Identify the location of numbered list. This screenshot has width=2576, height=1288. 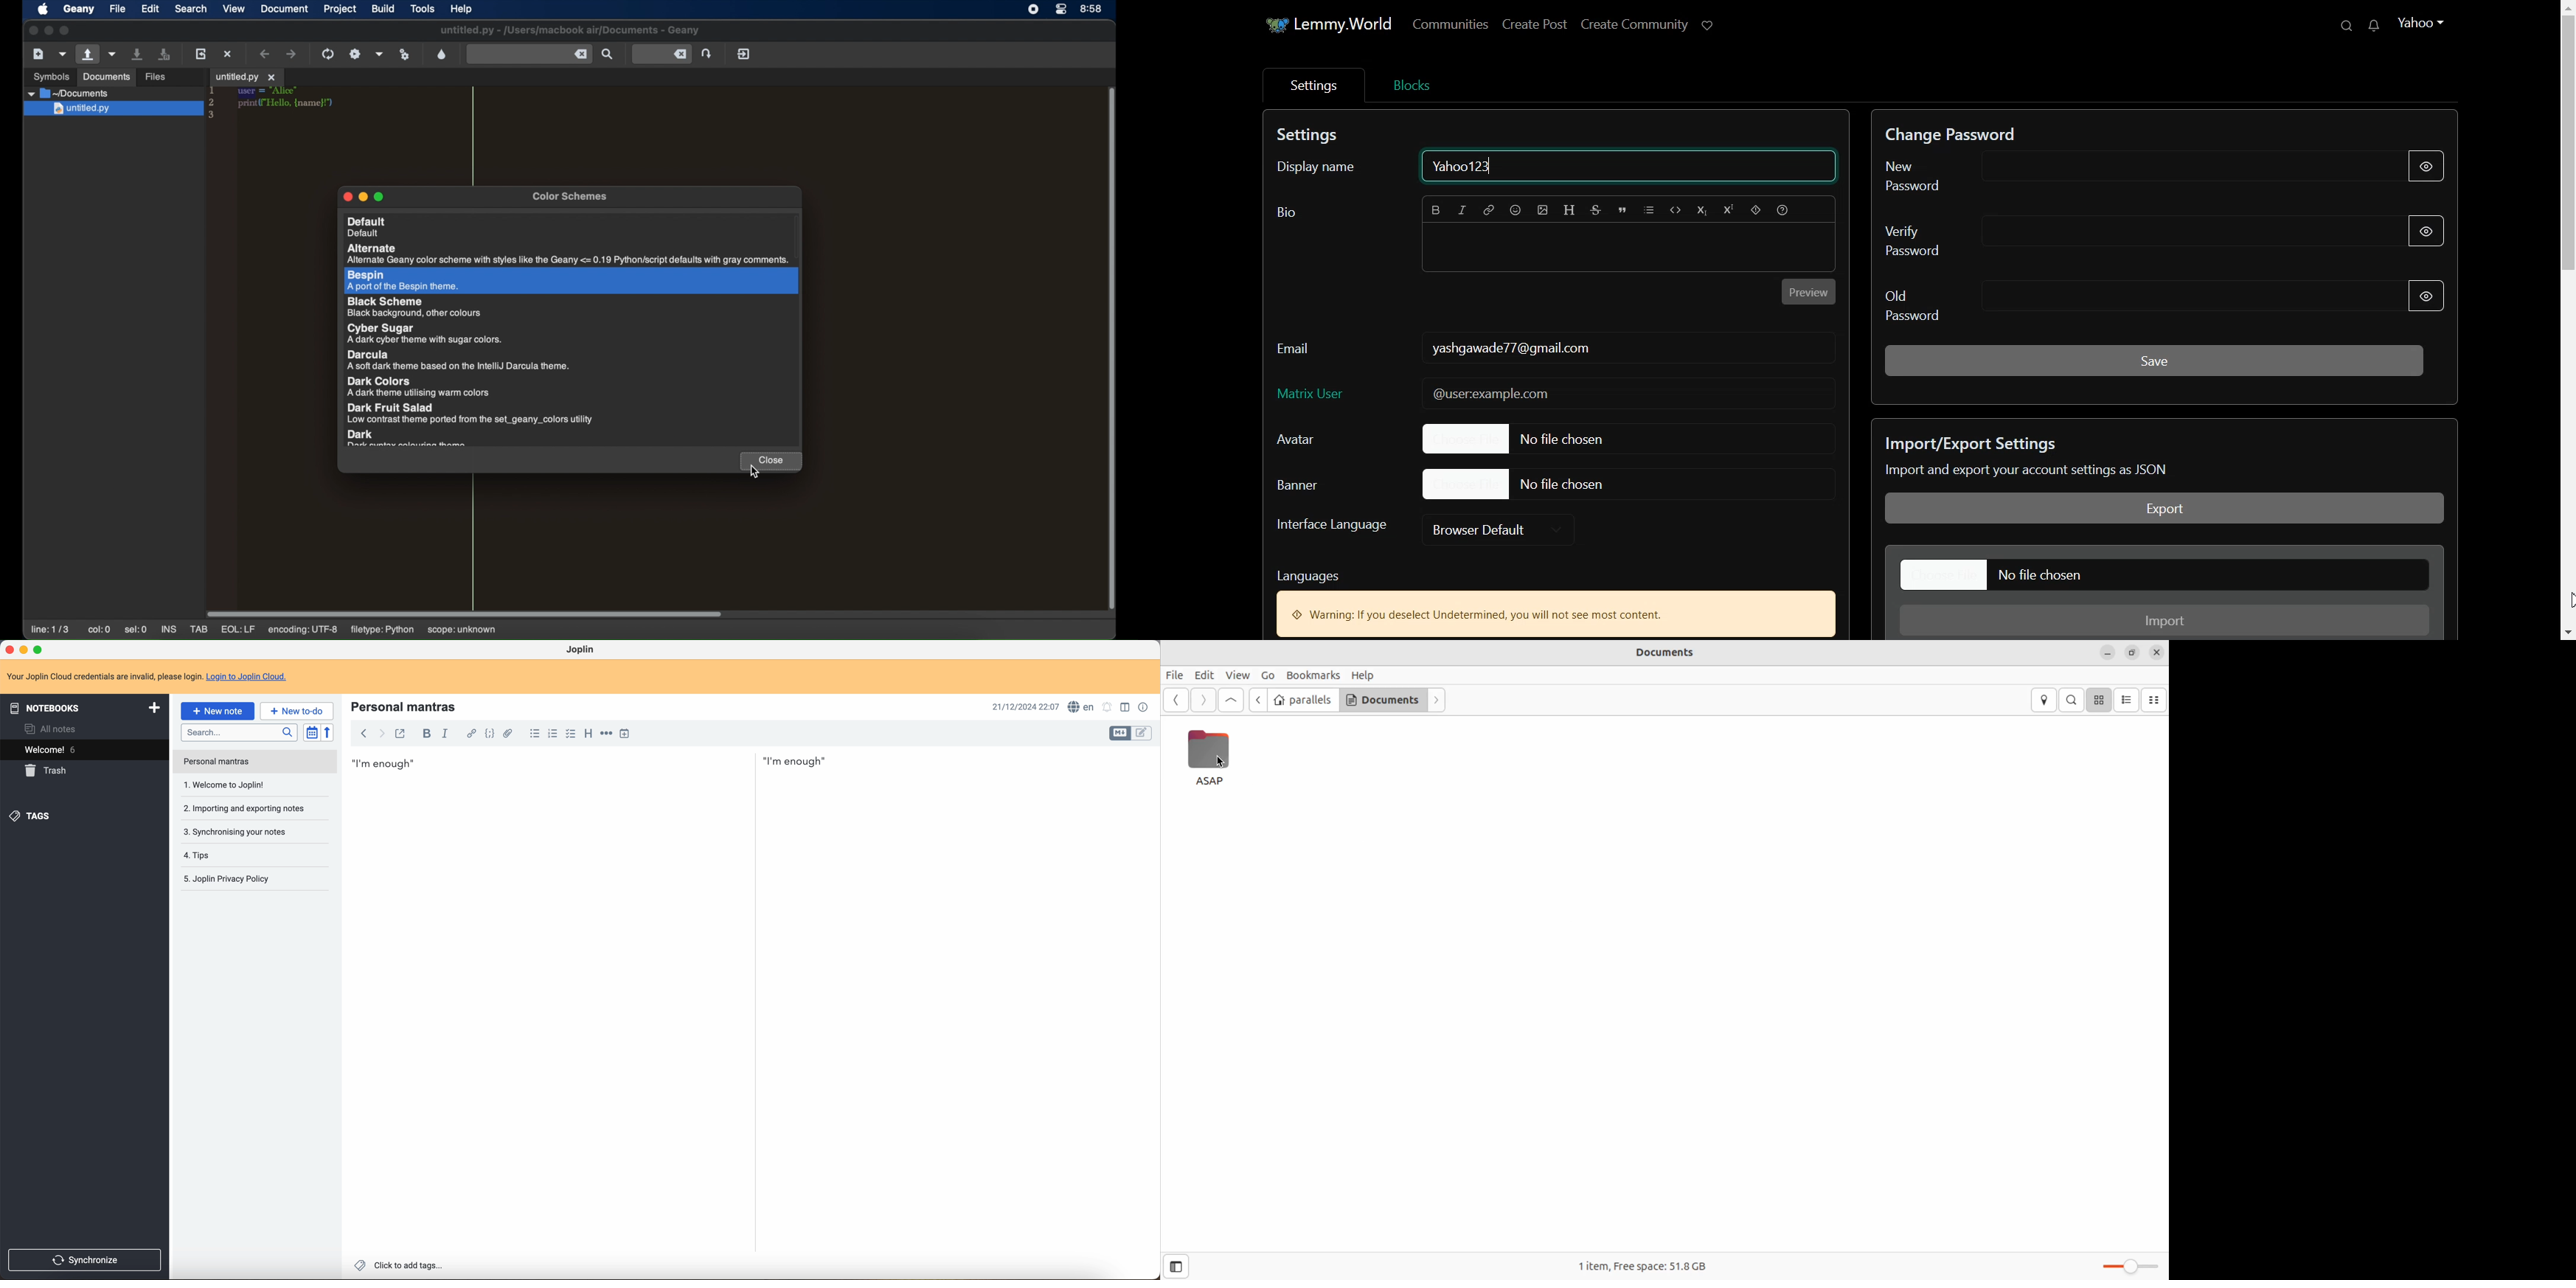
(553, 733).